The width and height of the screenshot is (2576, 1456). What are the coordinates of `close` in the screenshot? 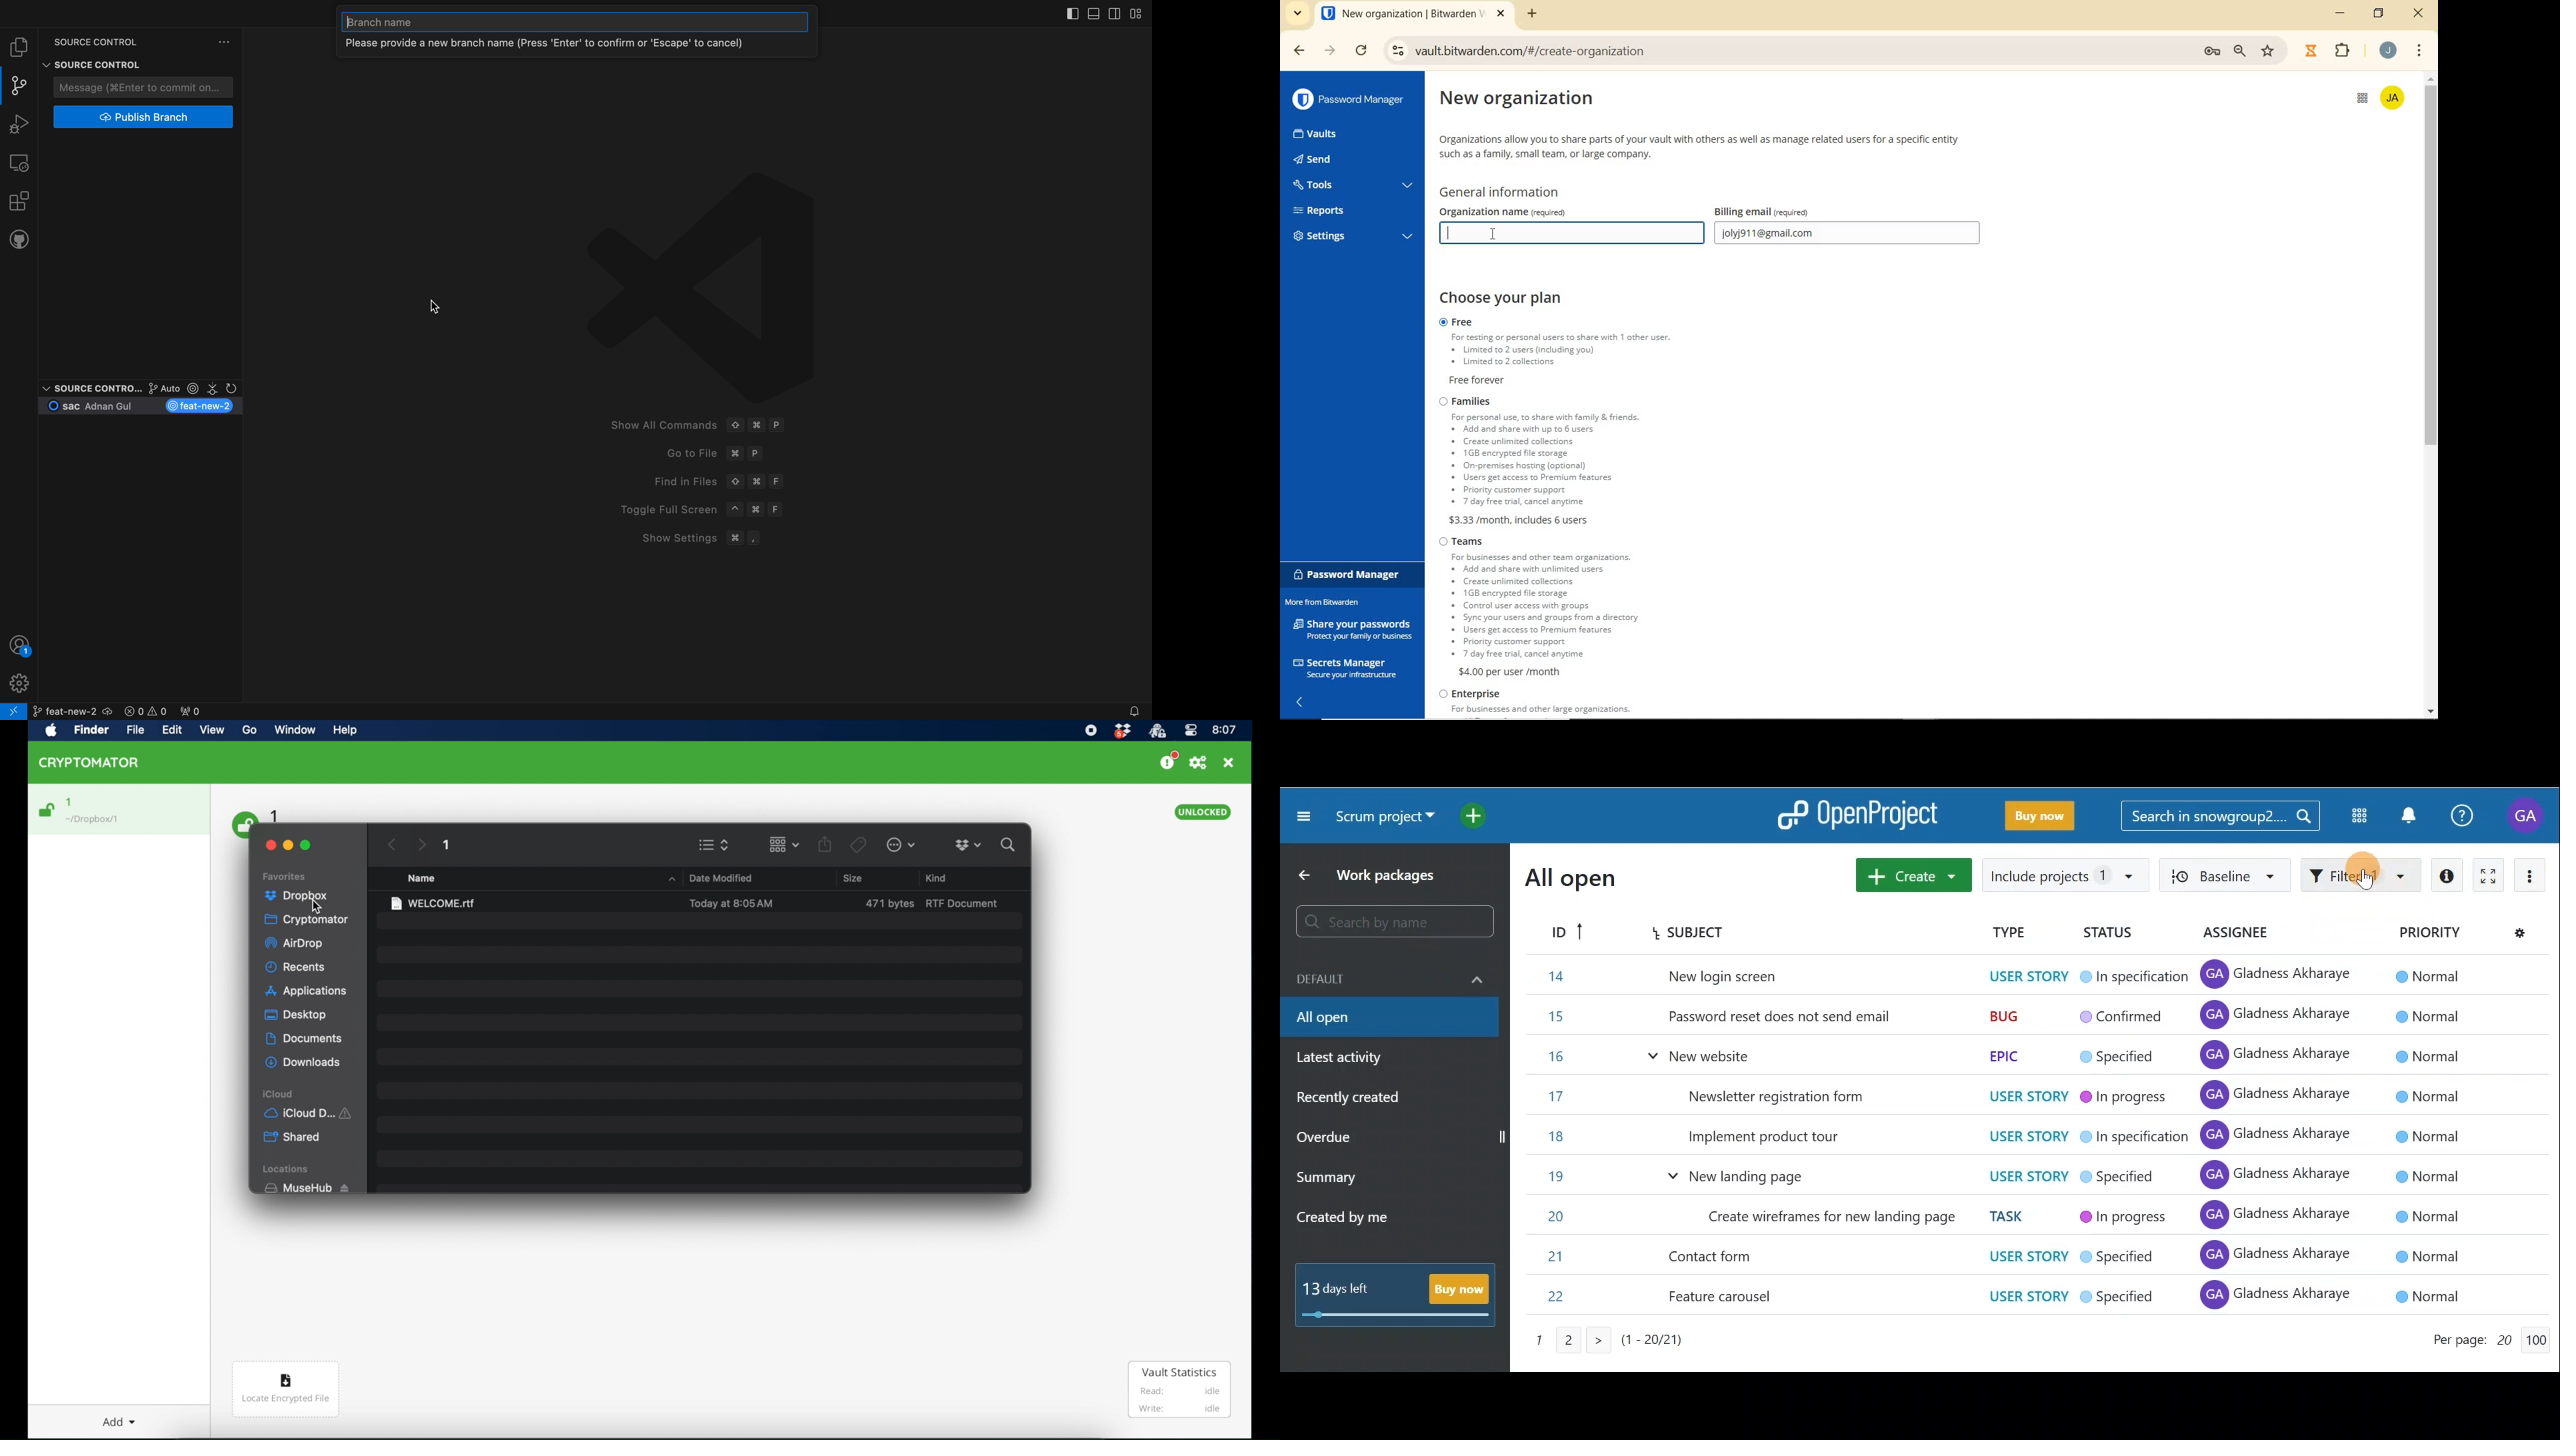 It's located at (268, 843).